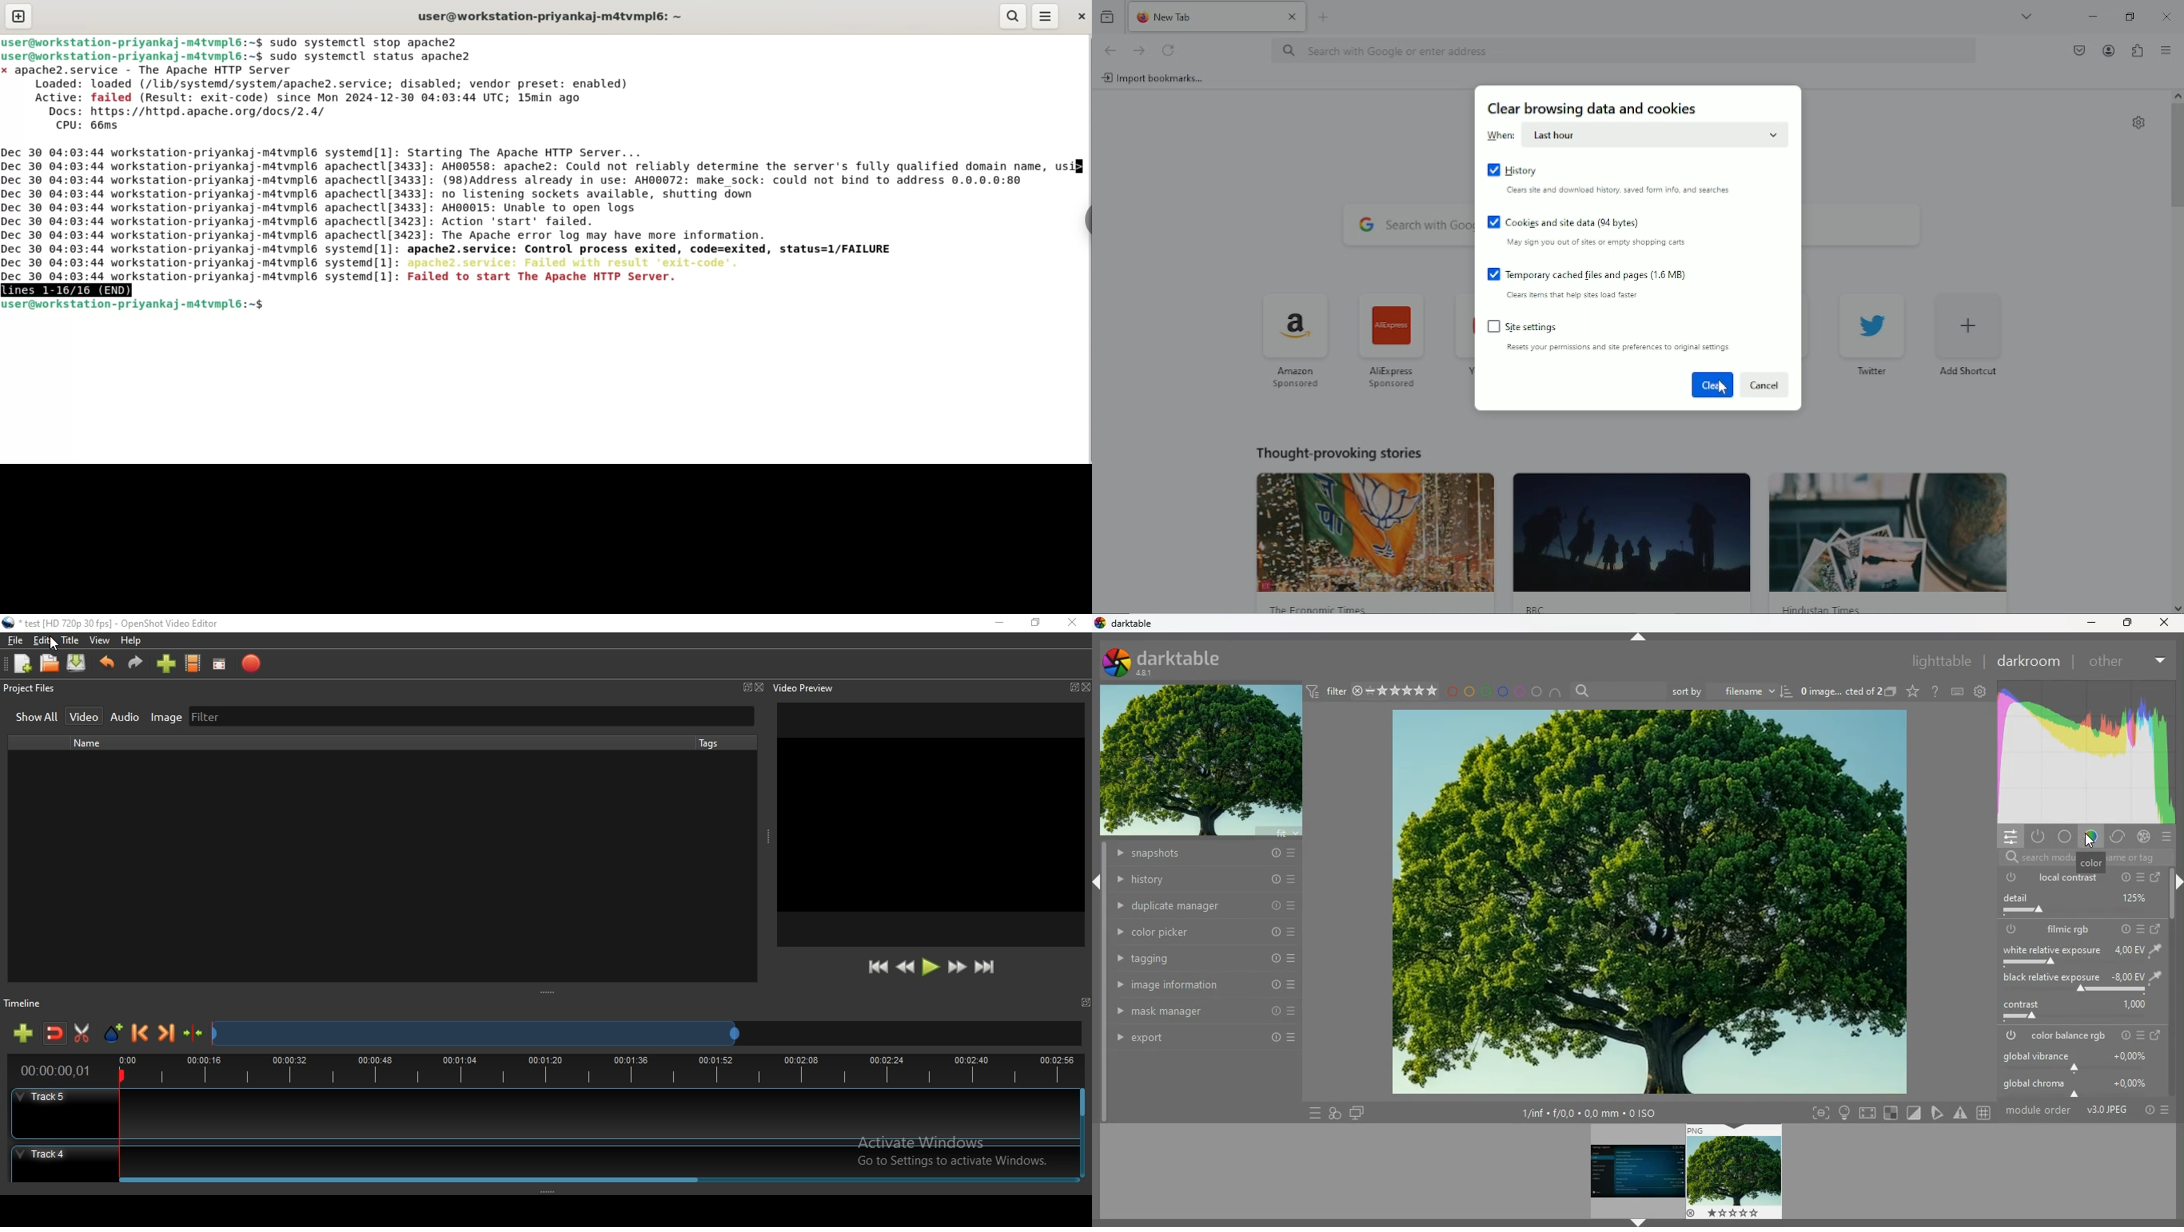 This screenshot has height=1232, width=2184. What do you see at coordinates (1732, 690) in the screenshot?
I see `sort by filename` at bounding box center [1732, 690].